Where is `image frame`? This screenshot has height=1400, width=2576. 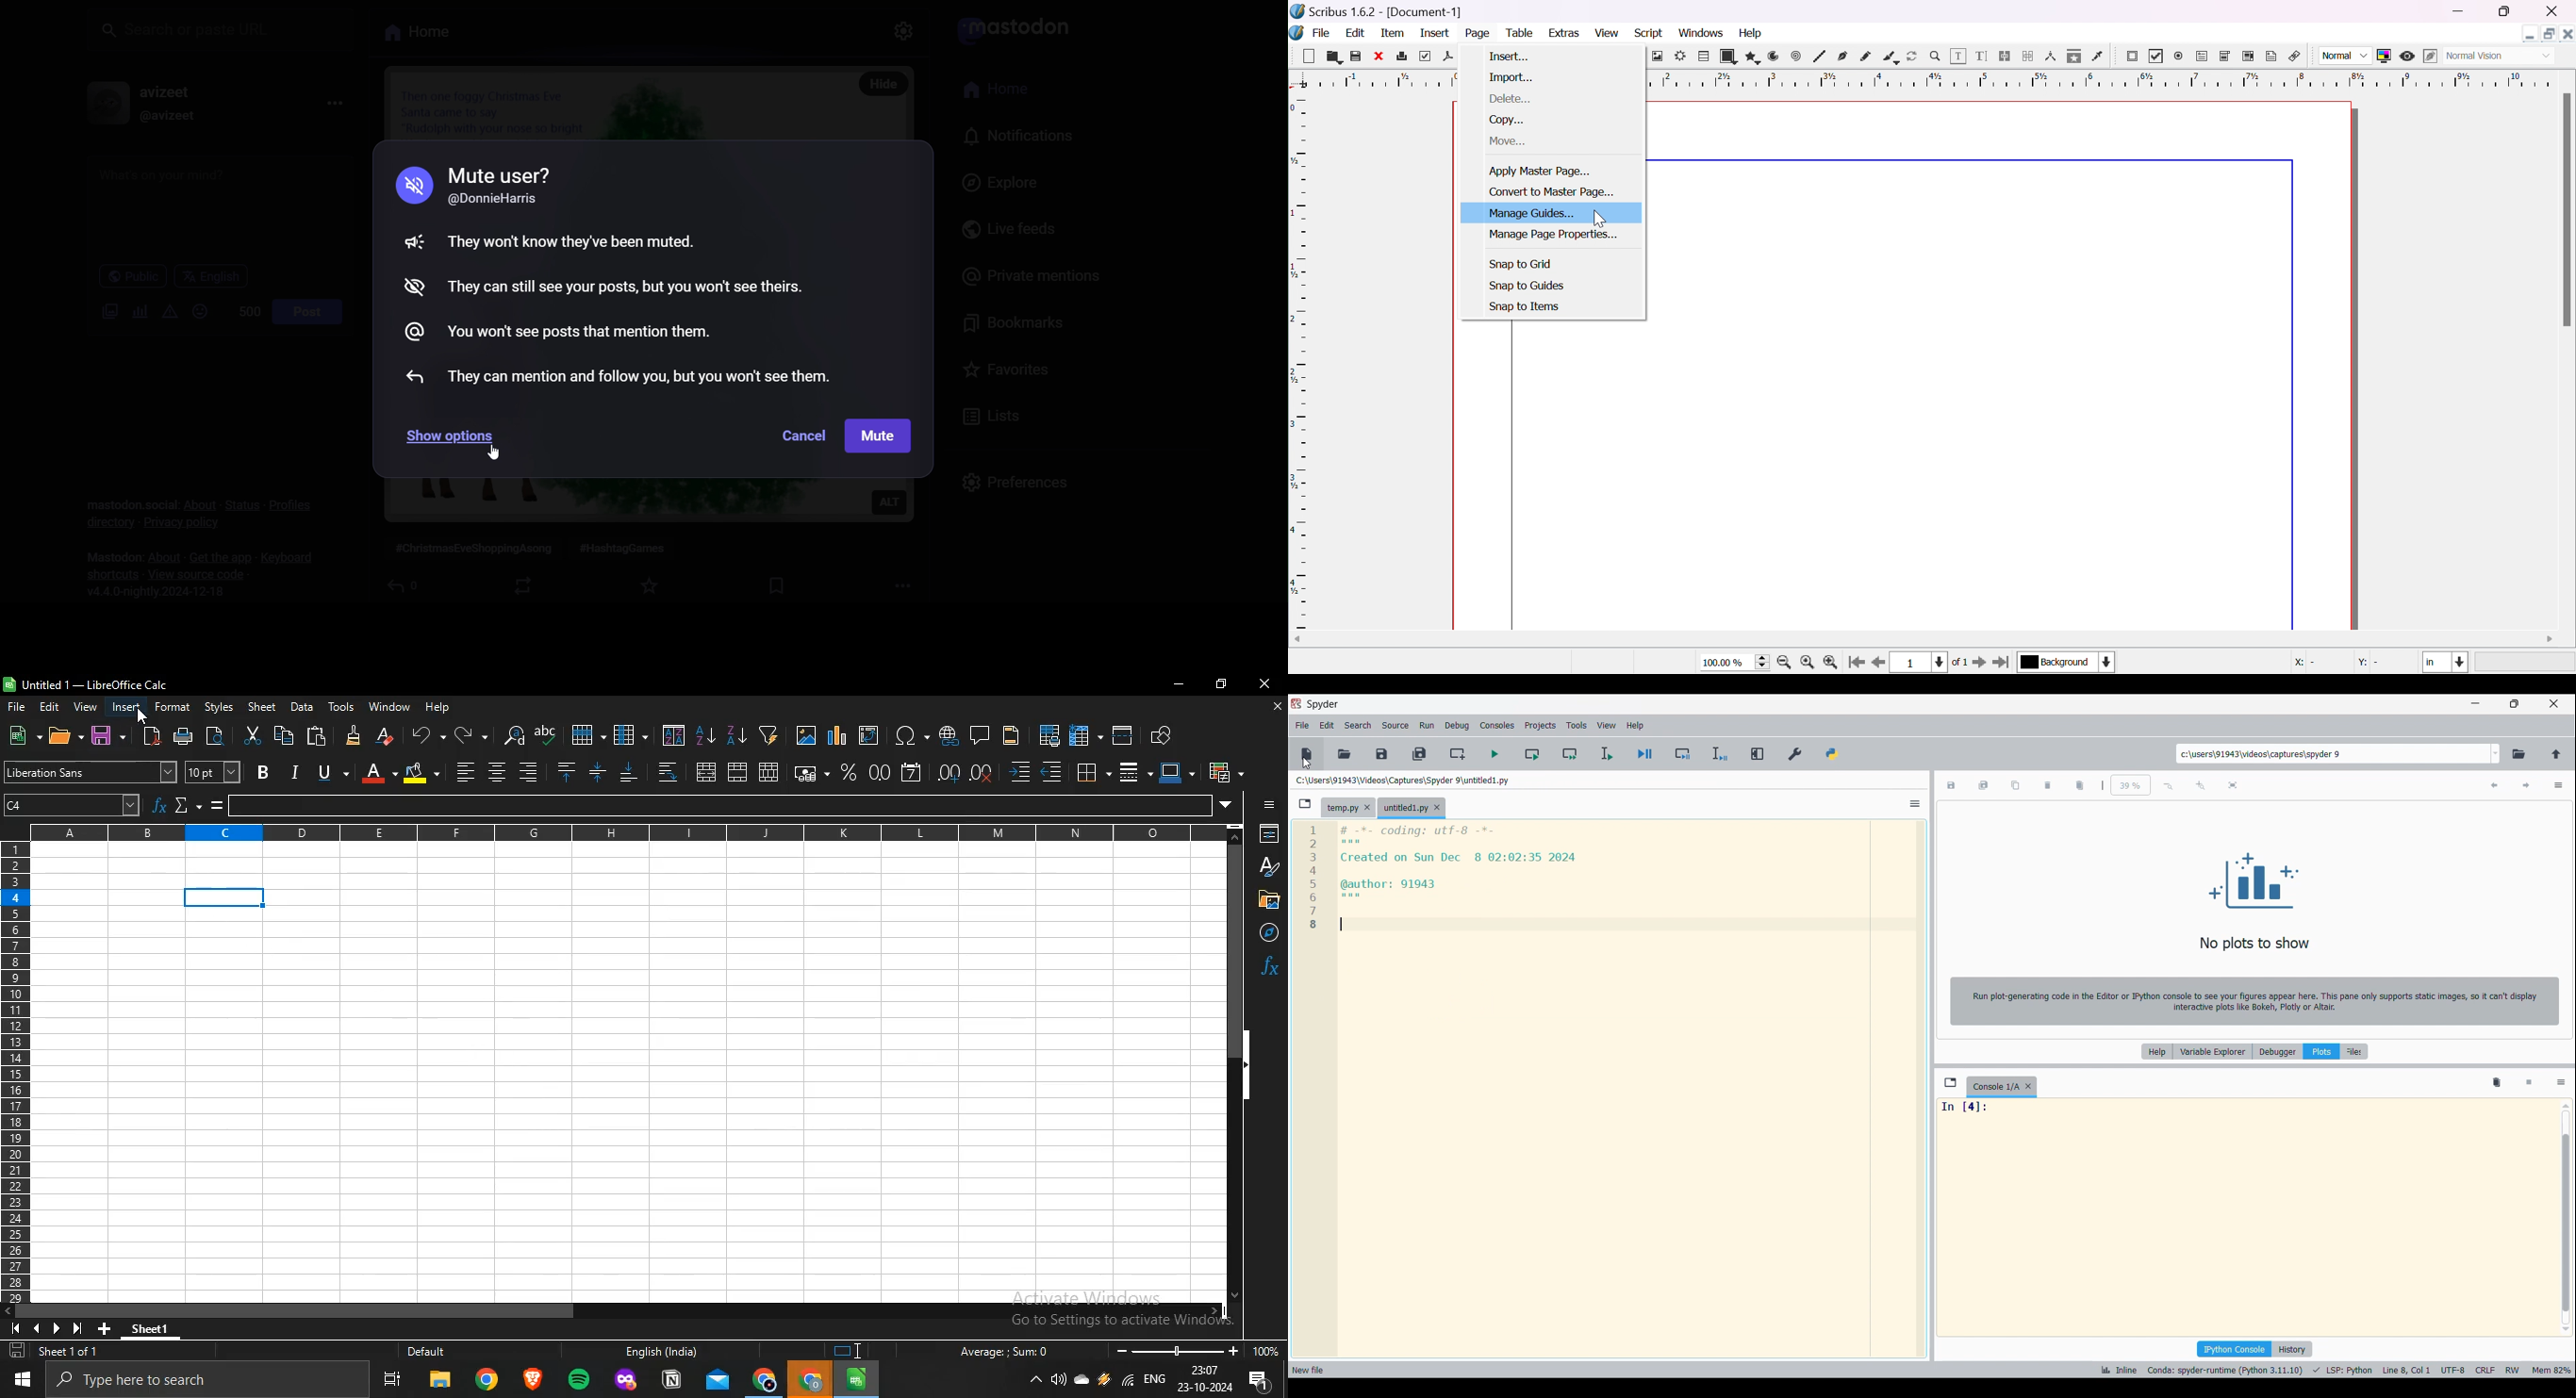 image frame is located at coordinates (1660, 57).